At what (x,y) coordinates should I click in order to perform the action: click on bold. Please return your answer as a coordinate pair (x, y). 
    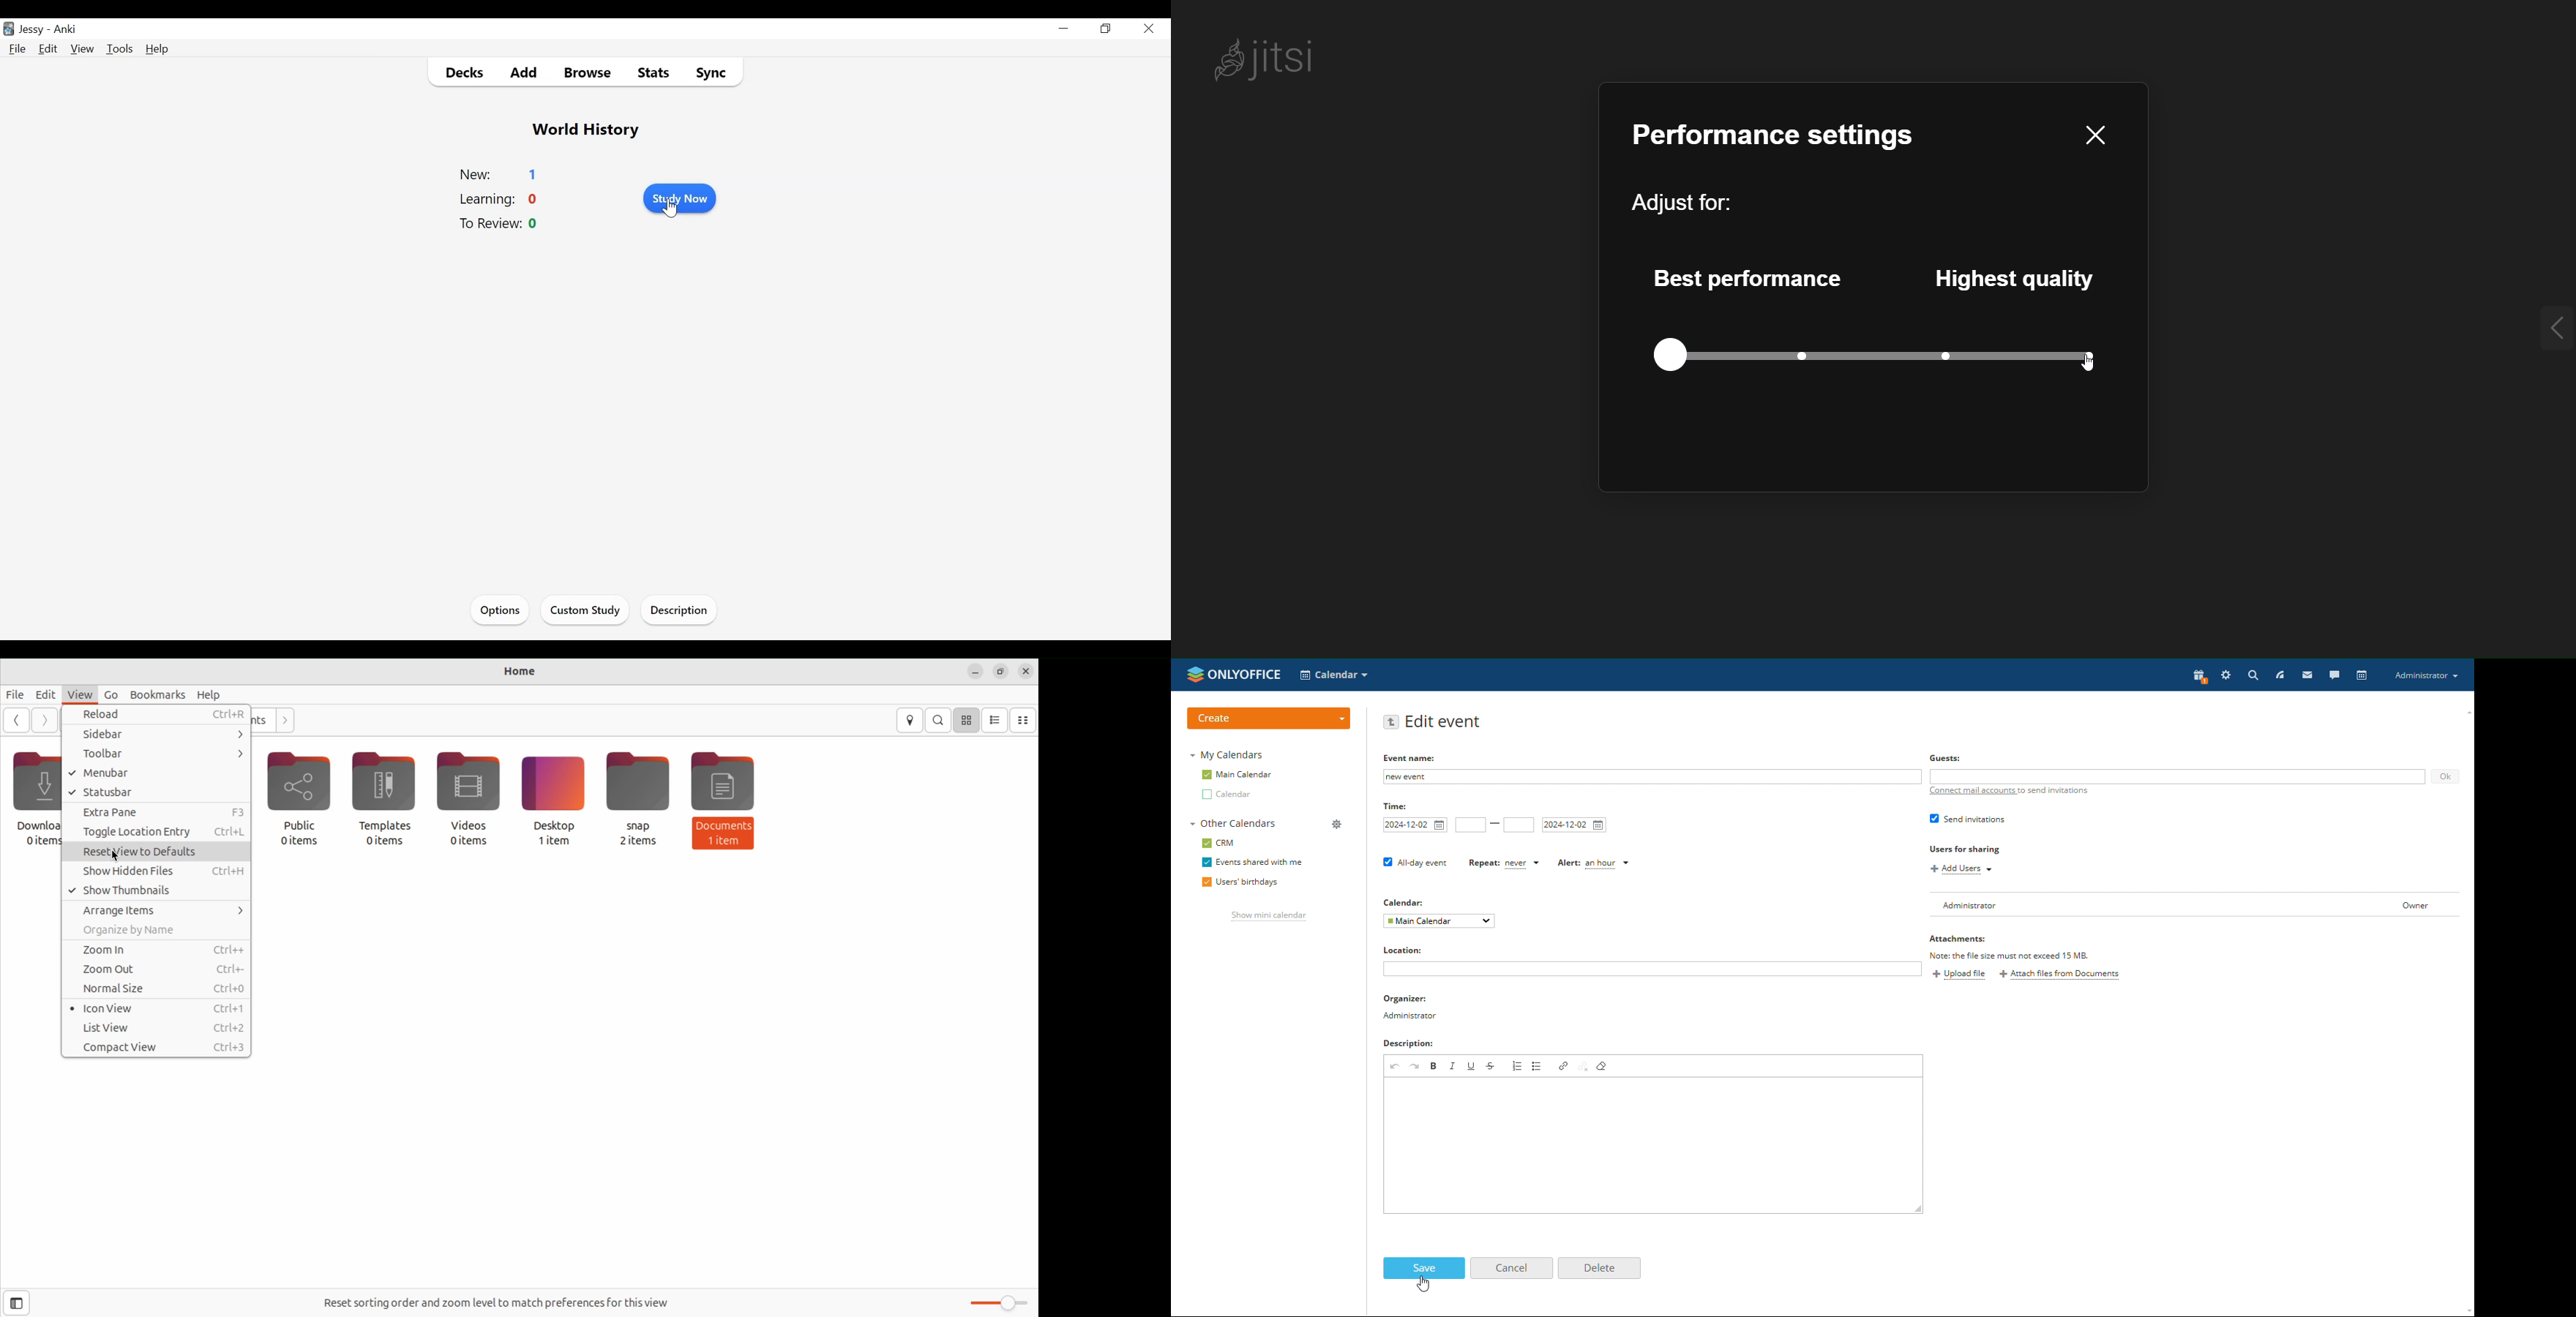
    Looking at the image, I should click on (1434, 1066).